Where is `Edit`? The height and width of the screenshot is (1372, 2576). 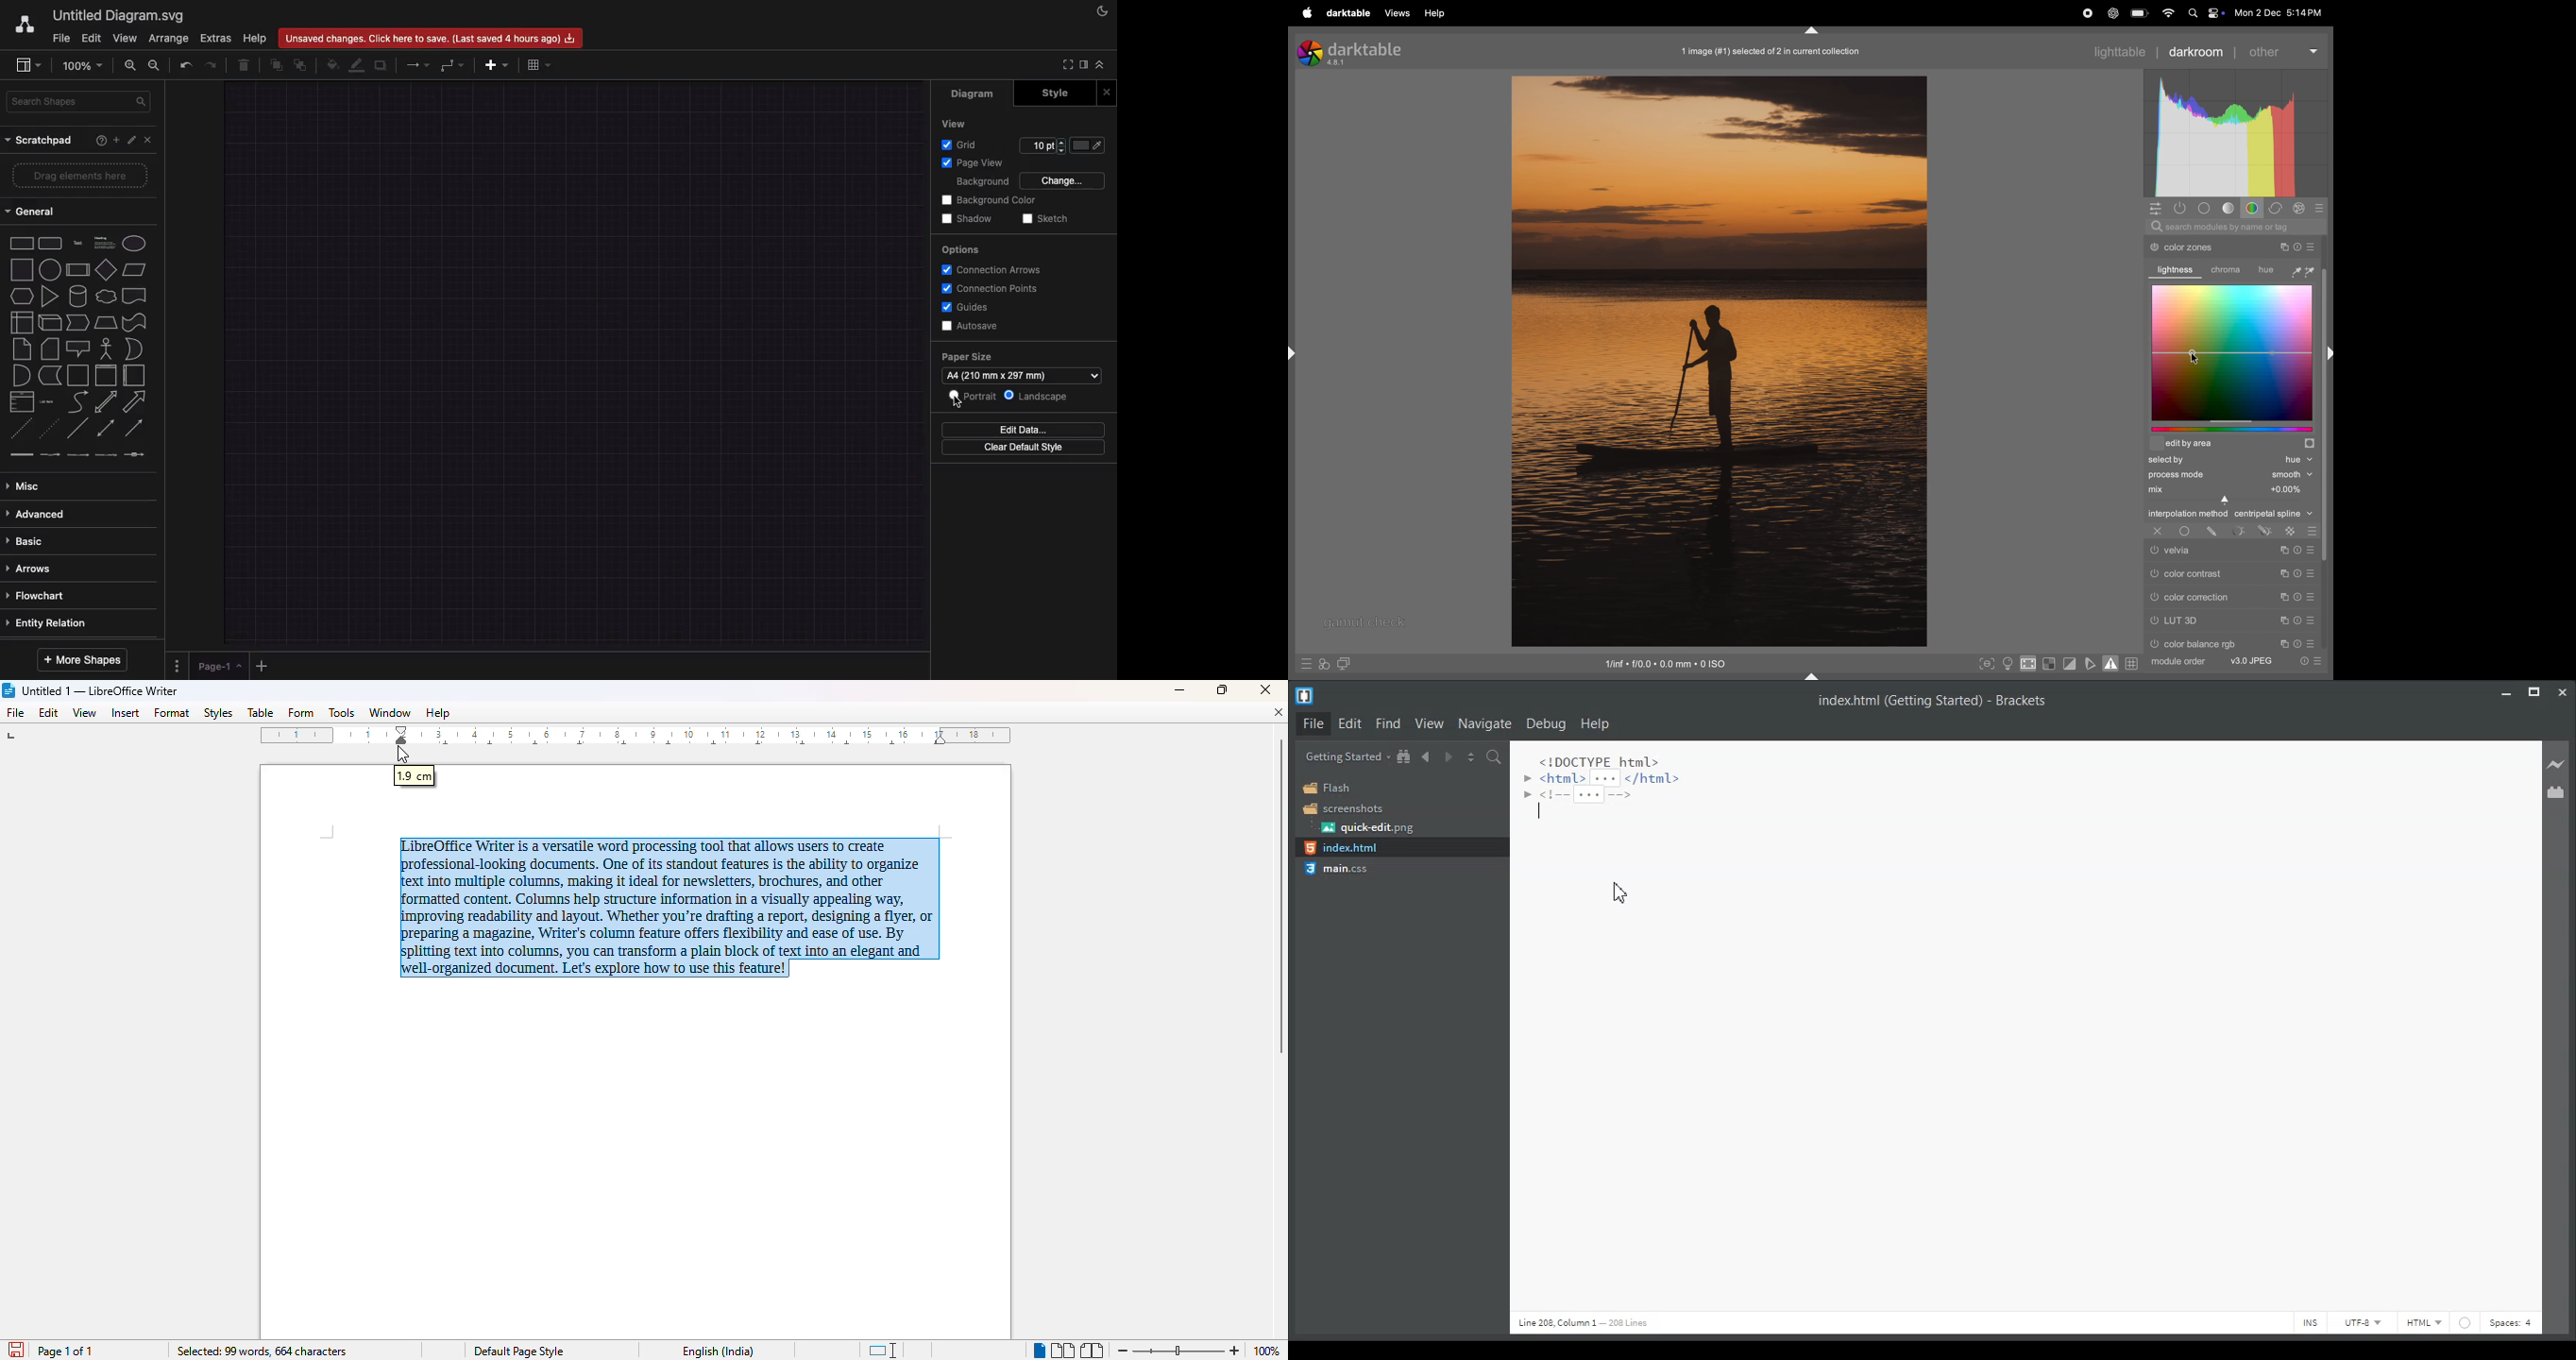
Edit is located at coordinates (94, 39).